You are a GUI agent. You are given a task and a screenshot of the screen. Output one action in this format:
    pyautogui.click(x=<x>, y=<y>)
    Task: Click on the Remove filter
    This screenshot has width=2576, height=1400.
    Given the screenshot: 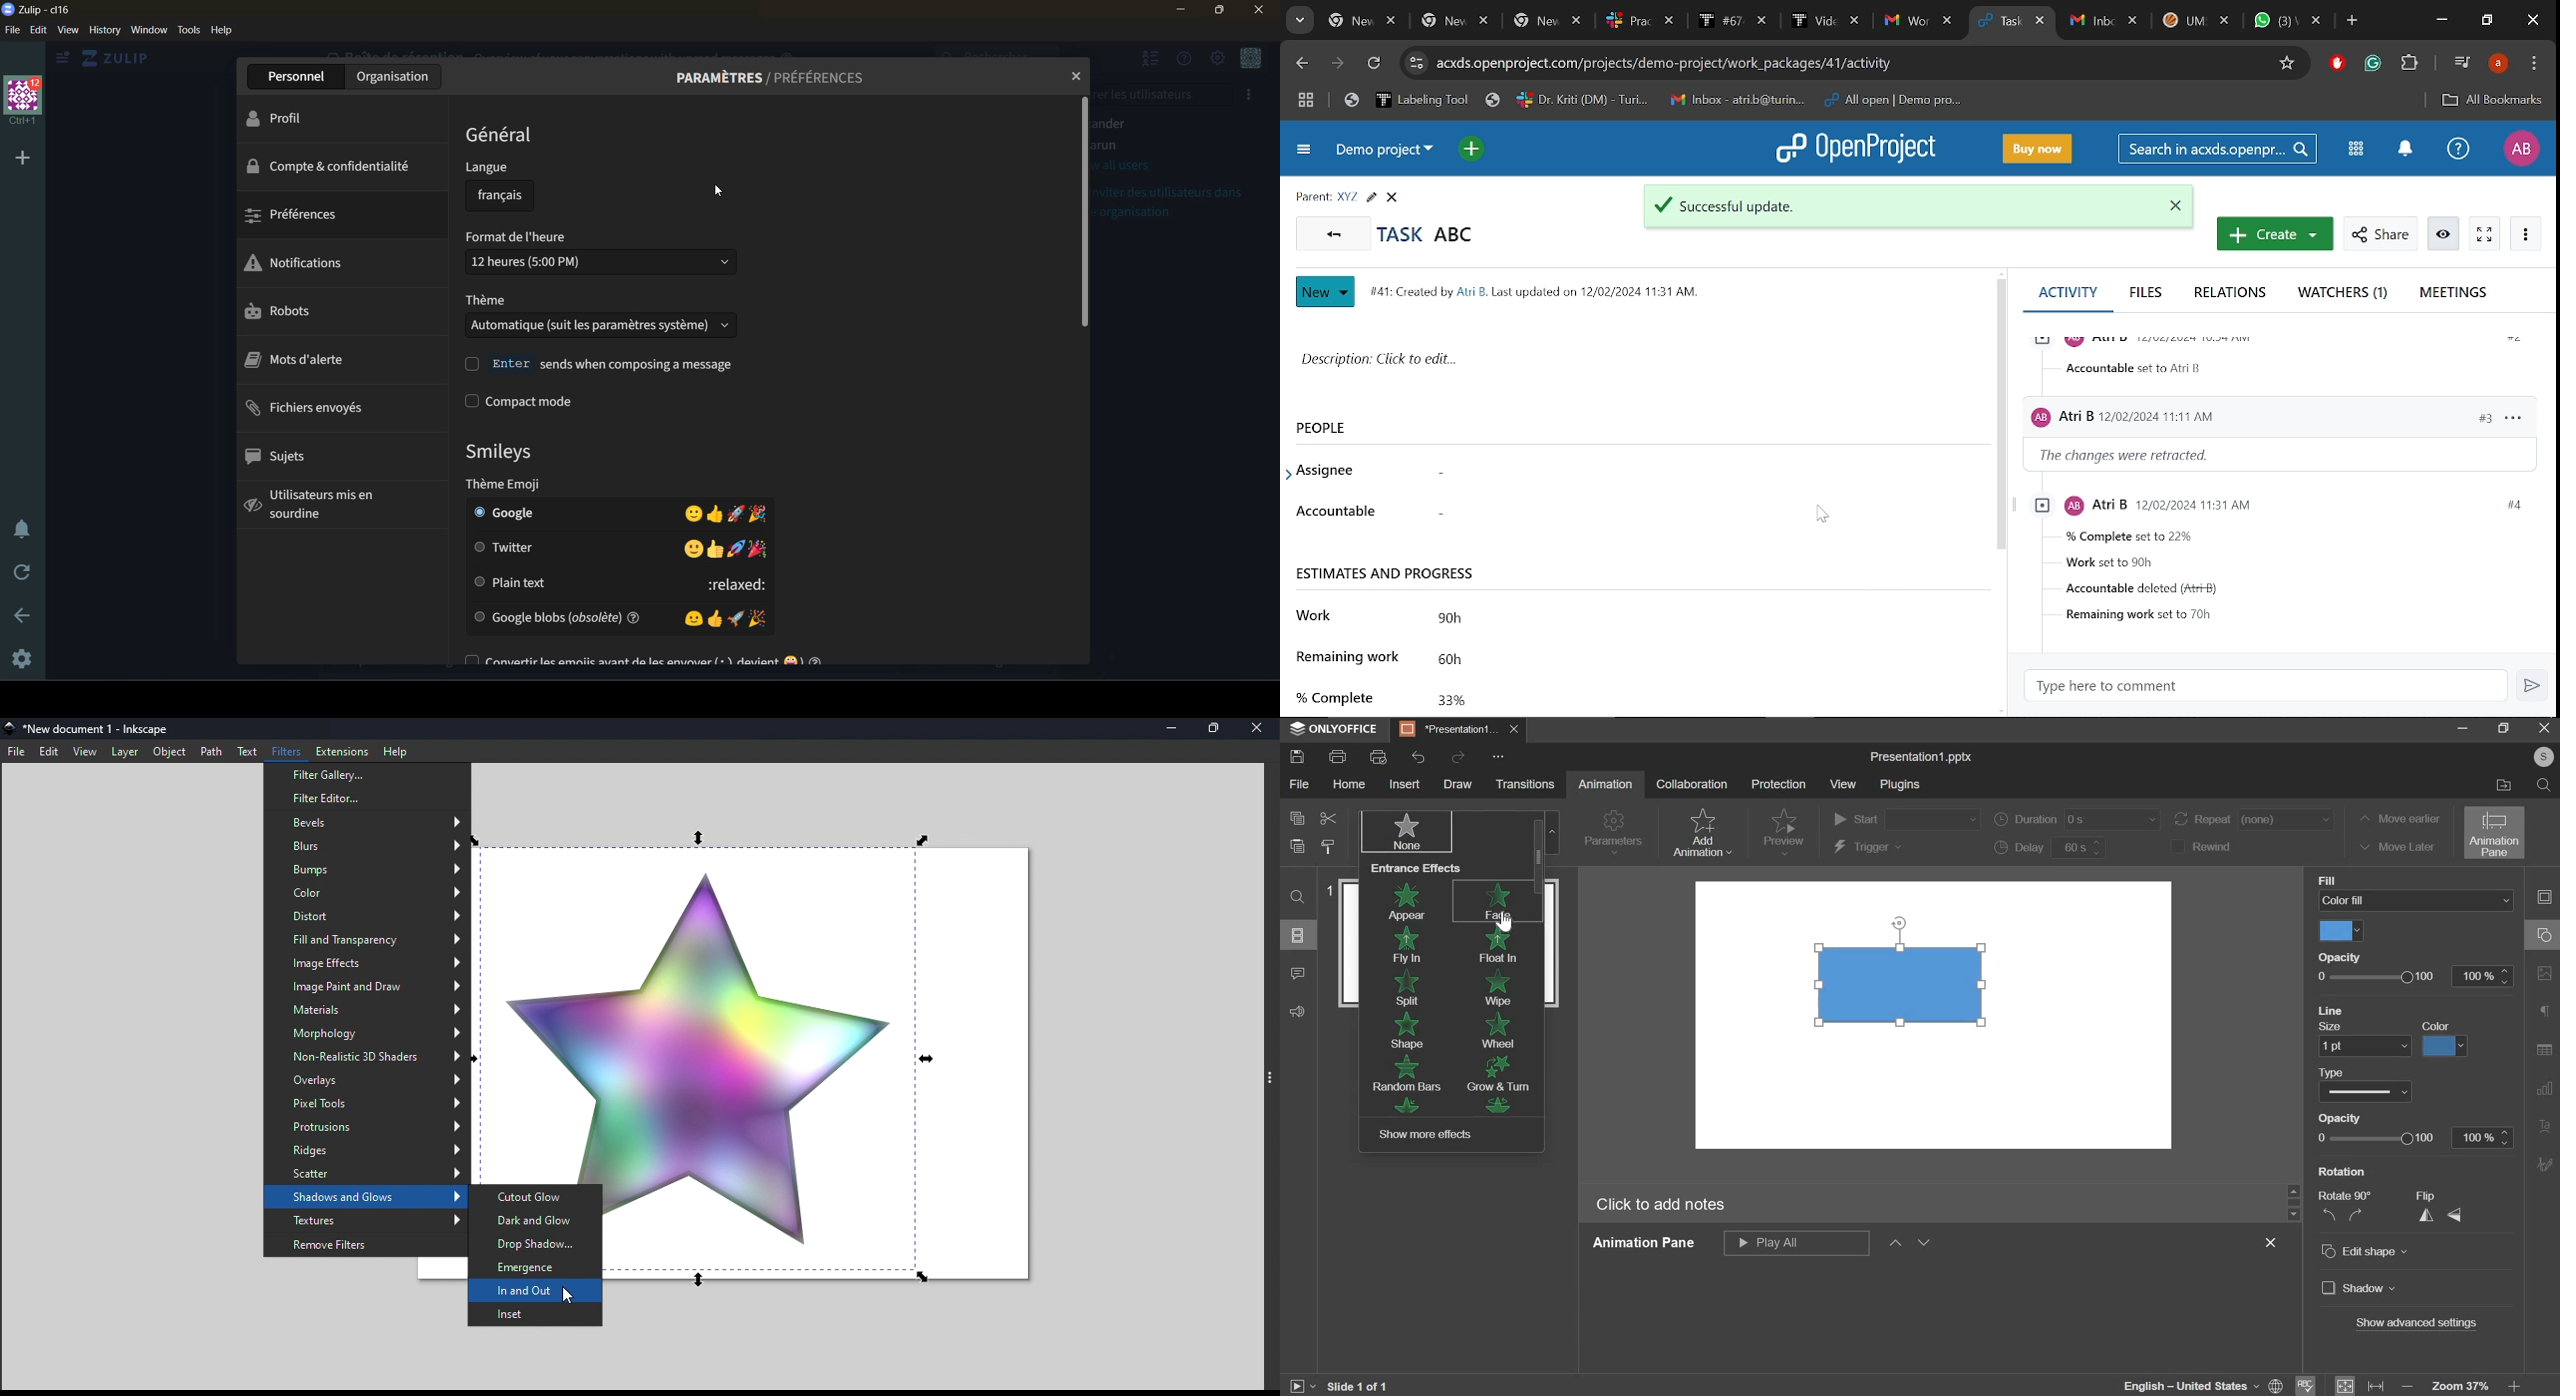 What is the action you would take?
    pyautogui.click(x=367, y=1246)
    